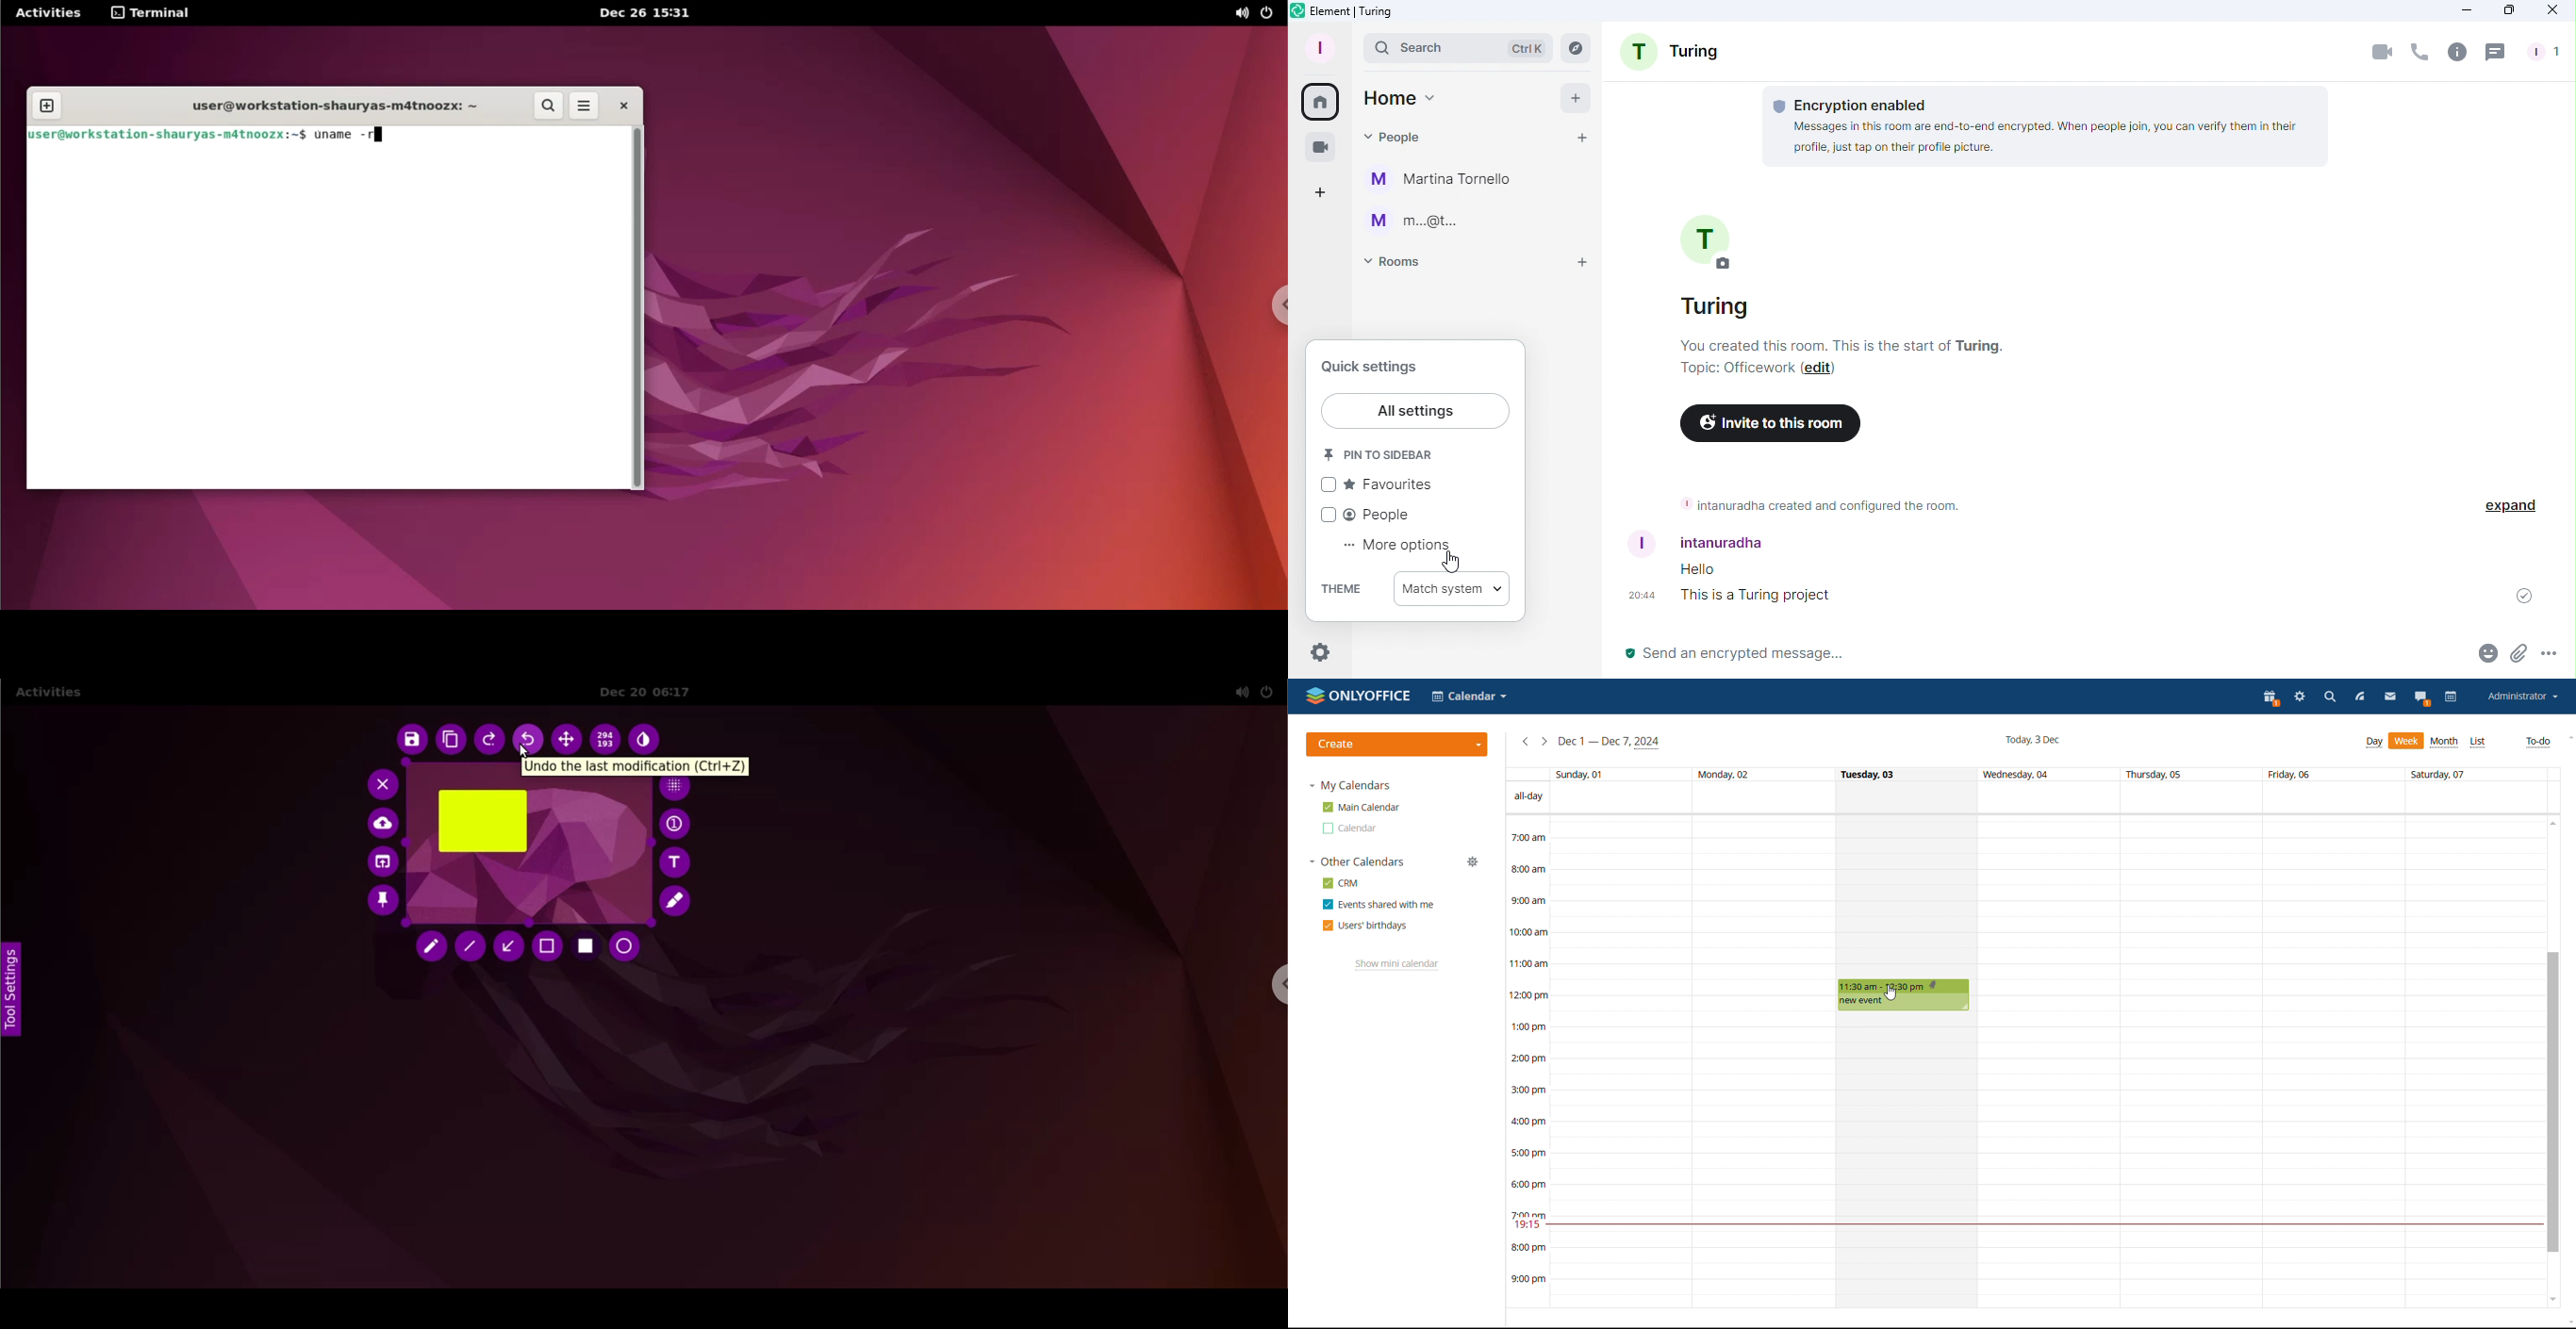 Image resolution: width=2576 pixels, height=1344 pixels. I want to click on Topic, so click(1737, 370).